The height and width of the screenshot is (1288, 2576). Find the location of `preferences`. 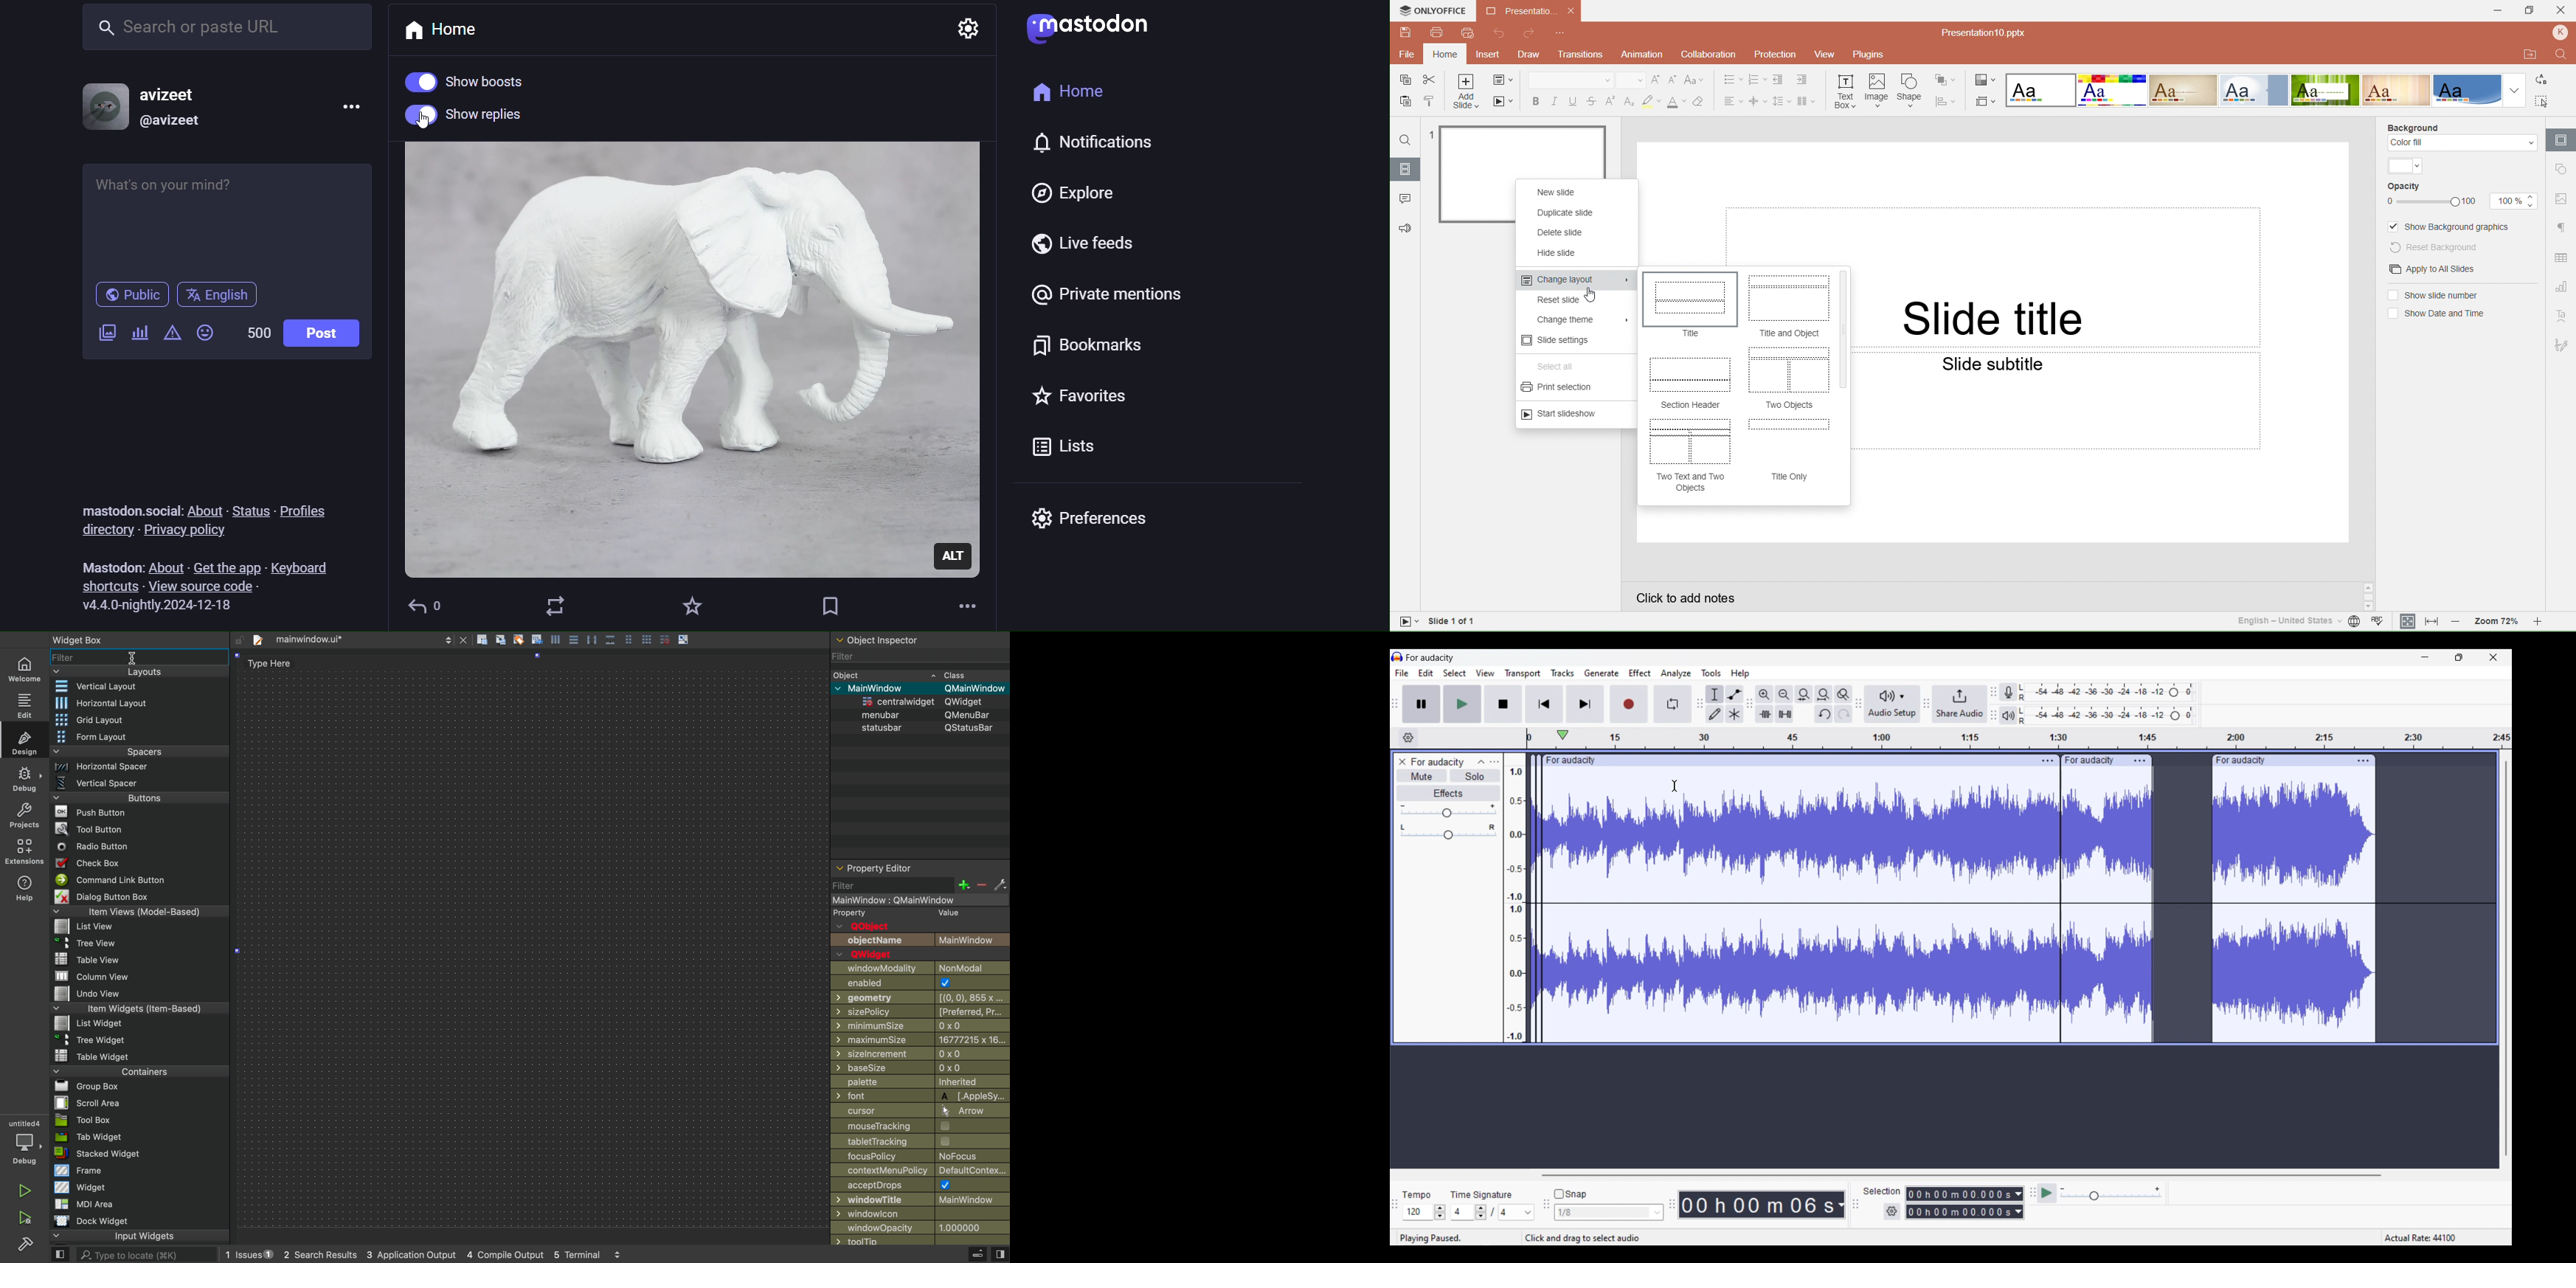

preferences is located at coordinates (1101, 525).